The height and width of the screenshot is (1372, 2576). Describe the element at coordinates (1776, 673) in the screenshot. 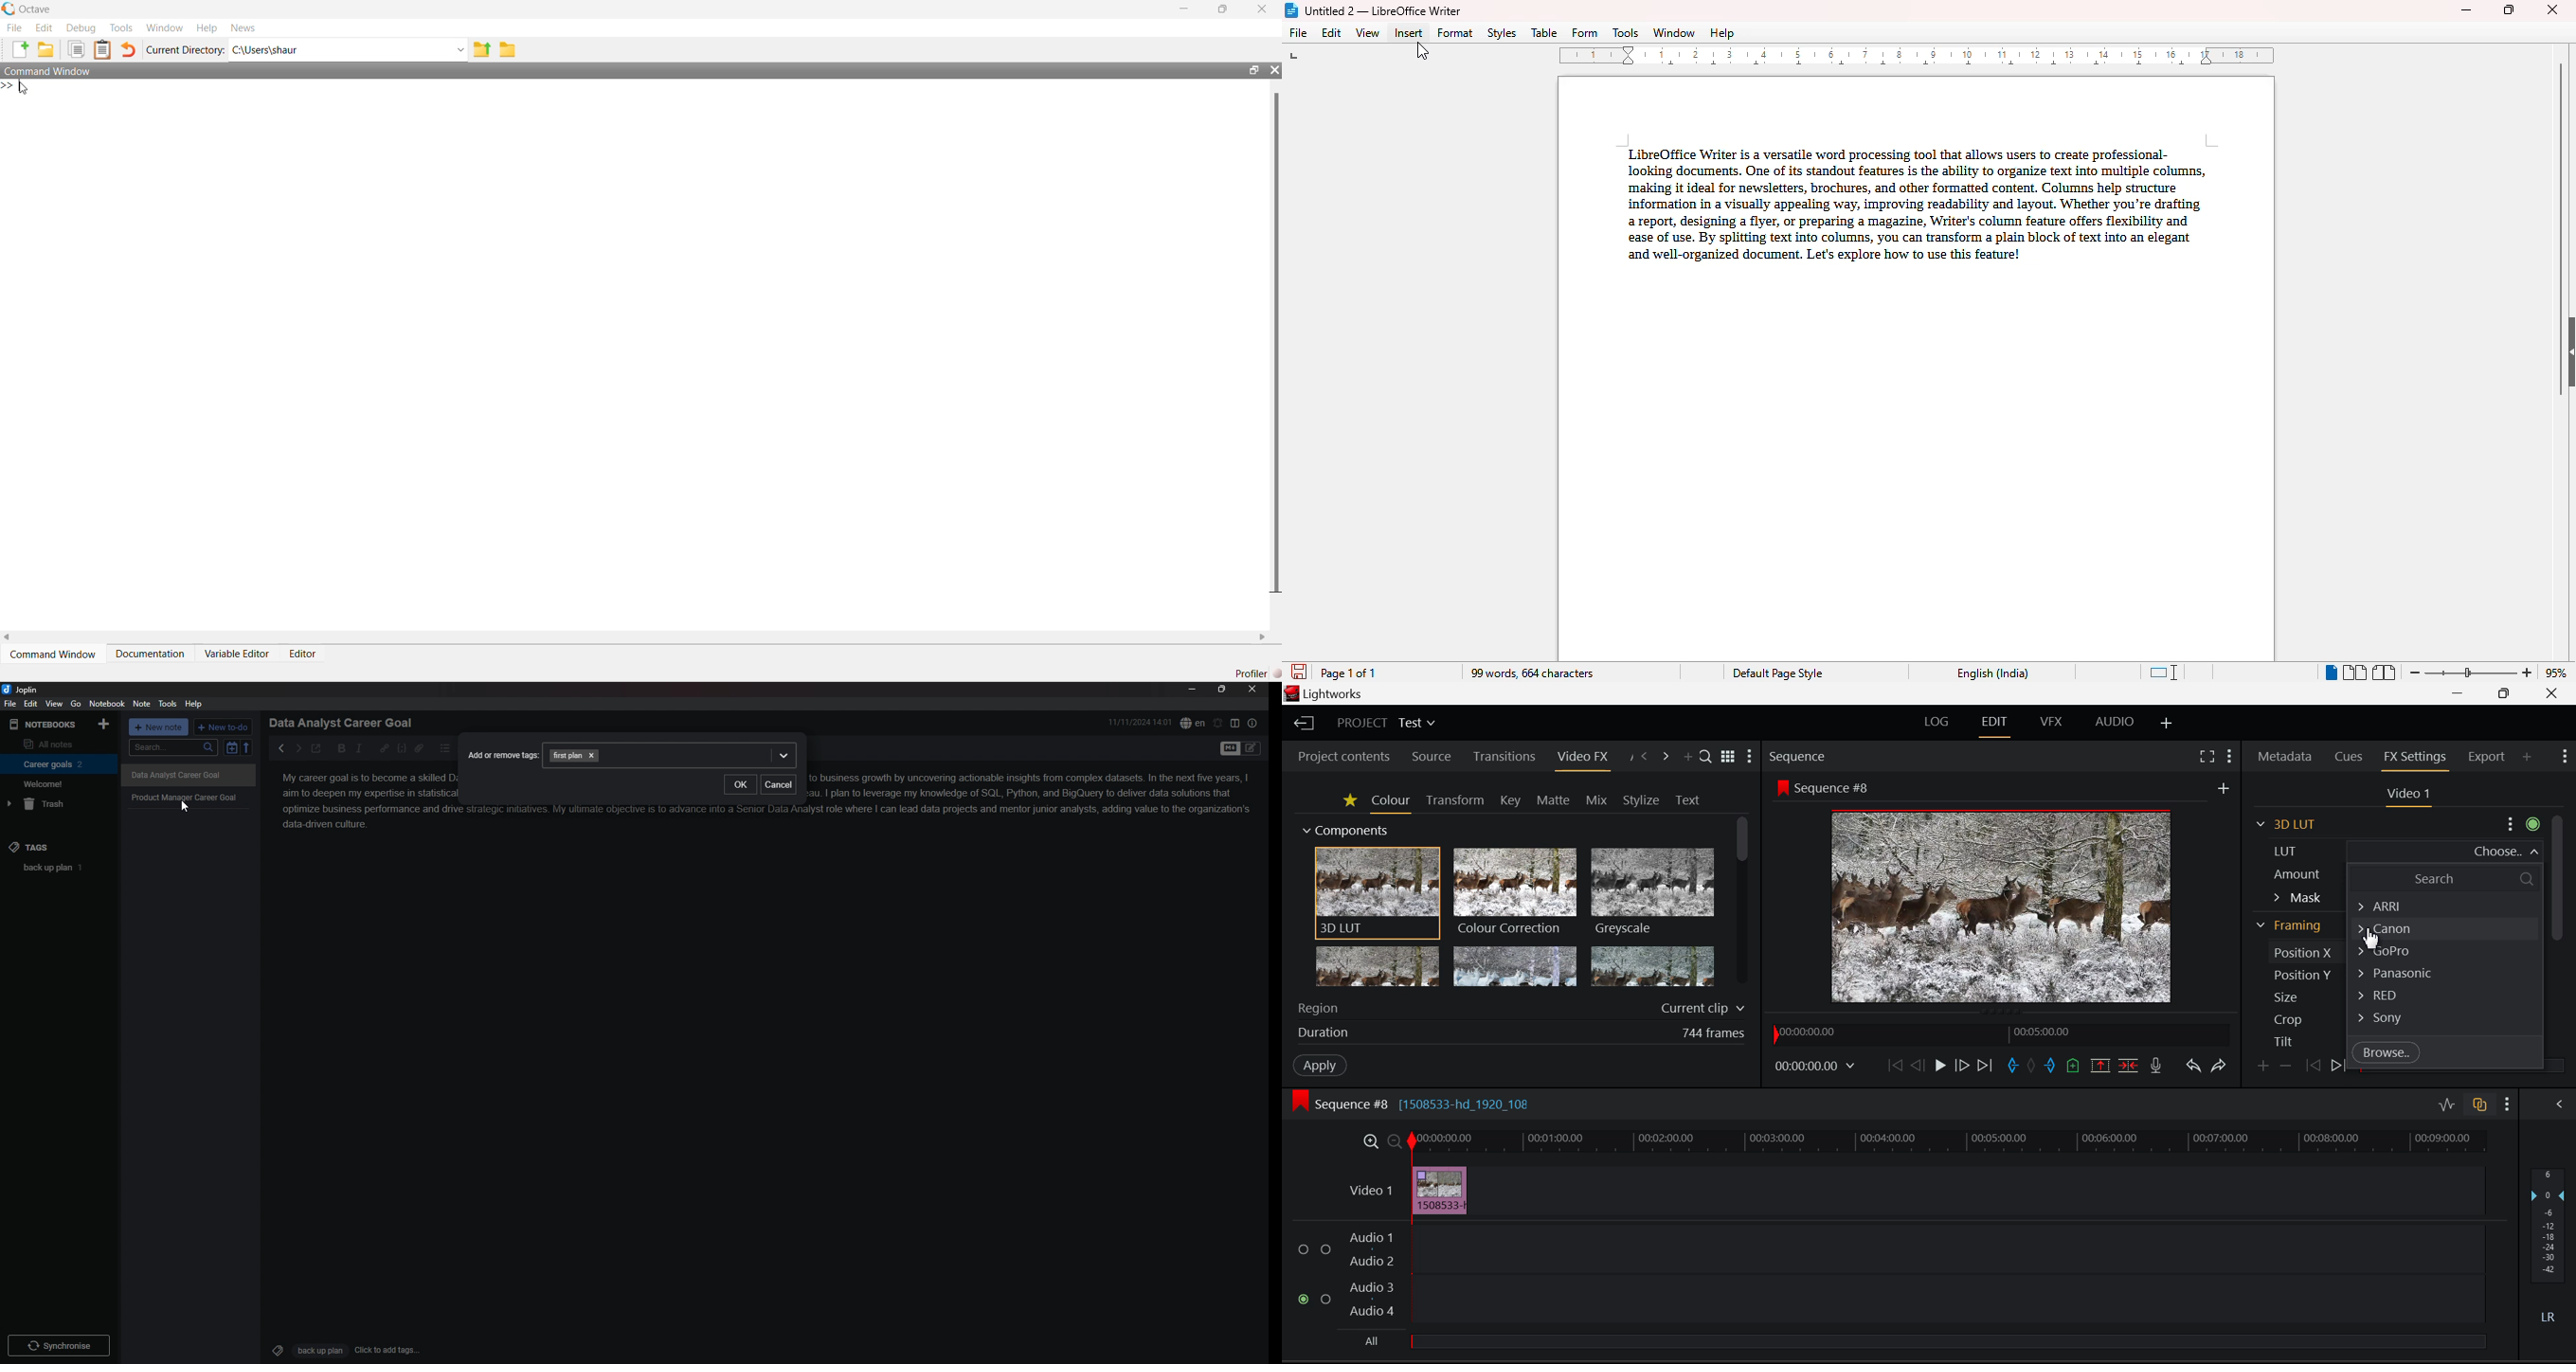

I see `Default page style` at that location.